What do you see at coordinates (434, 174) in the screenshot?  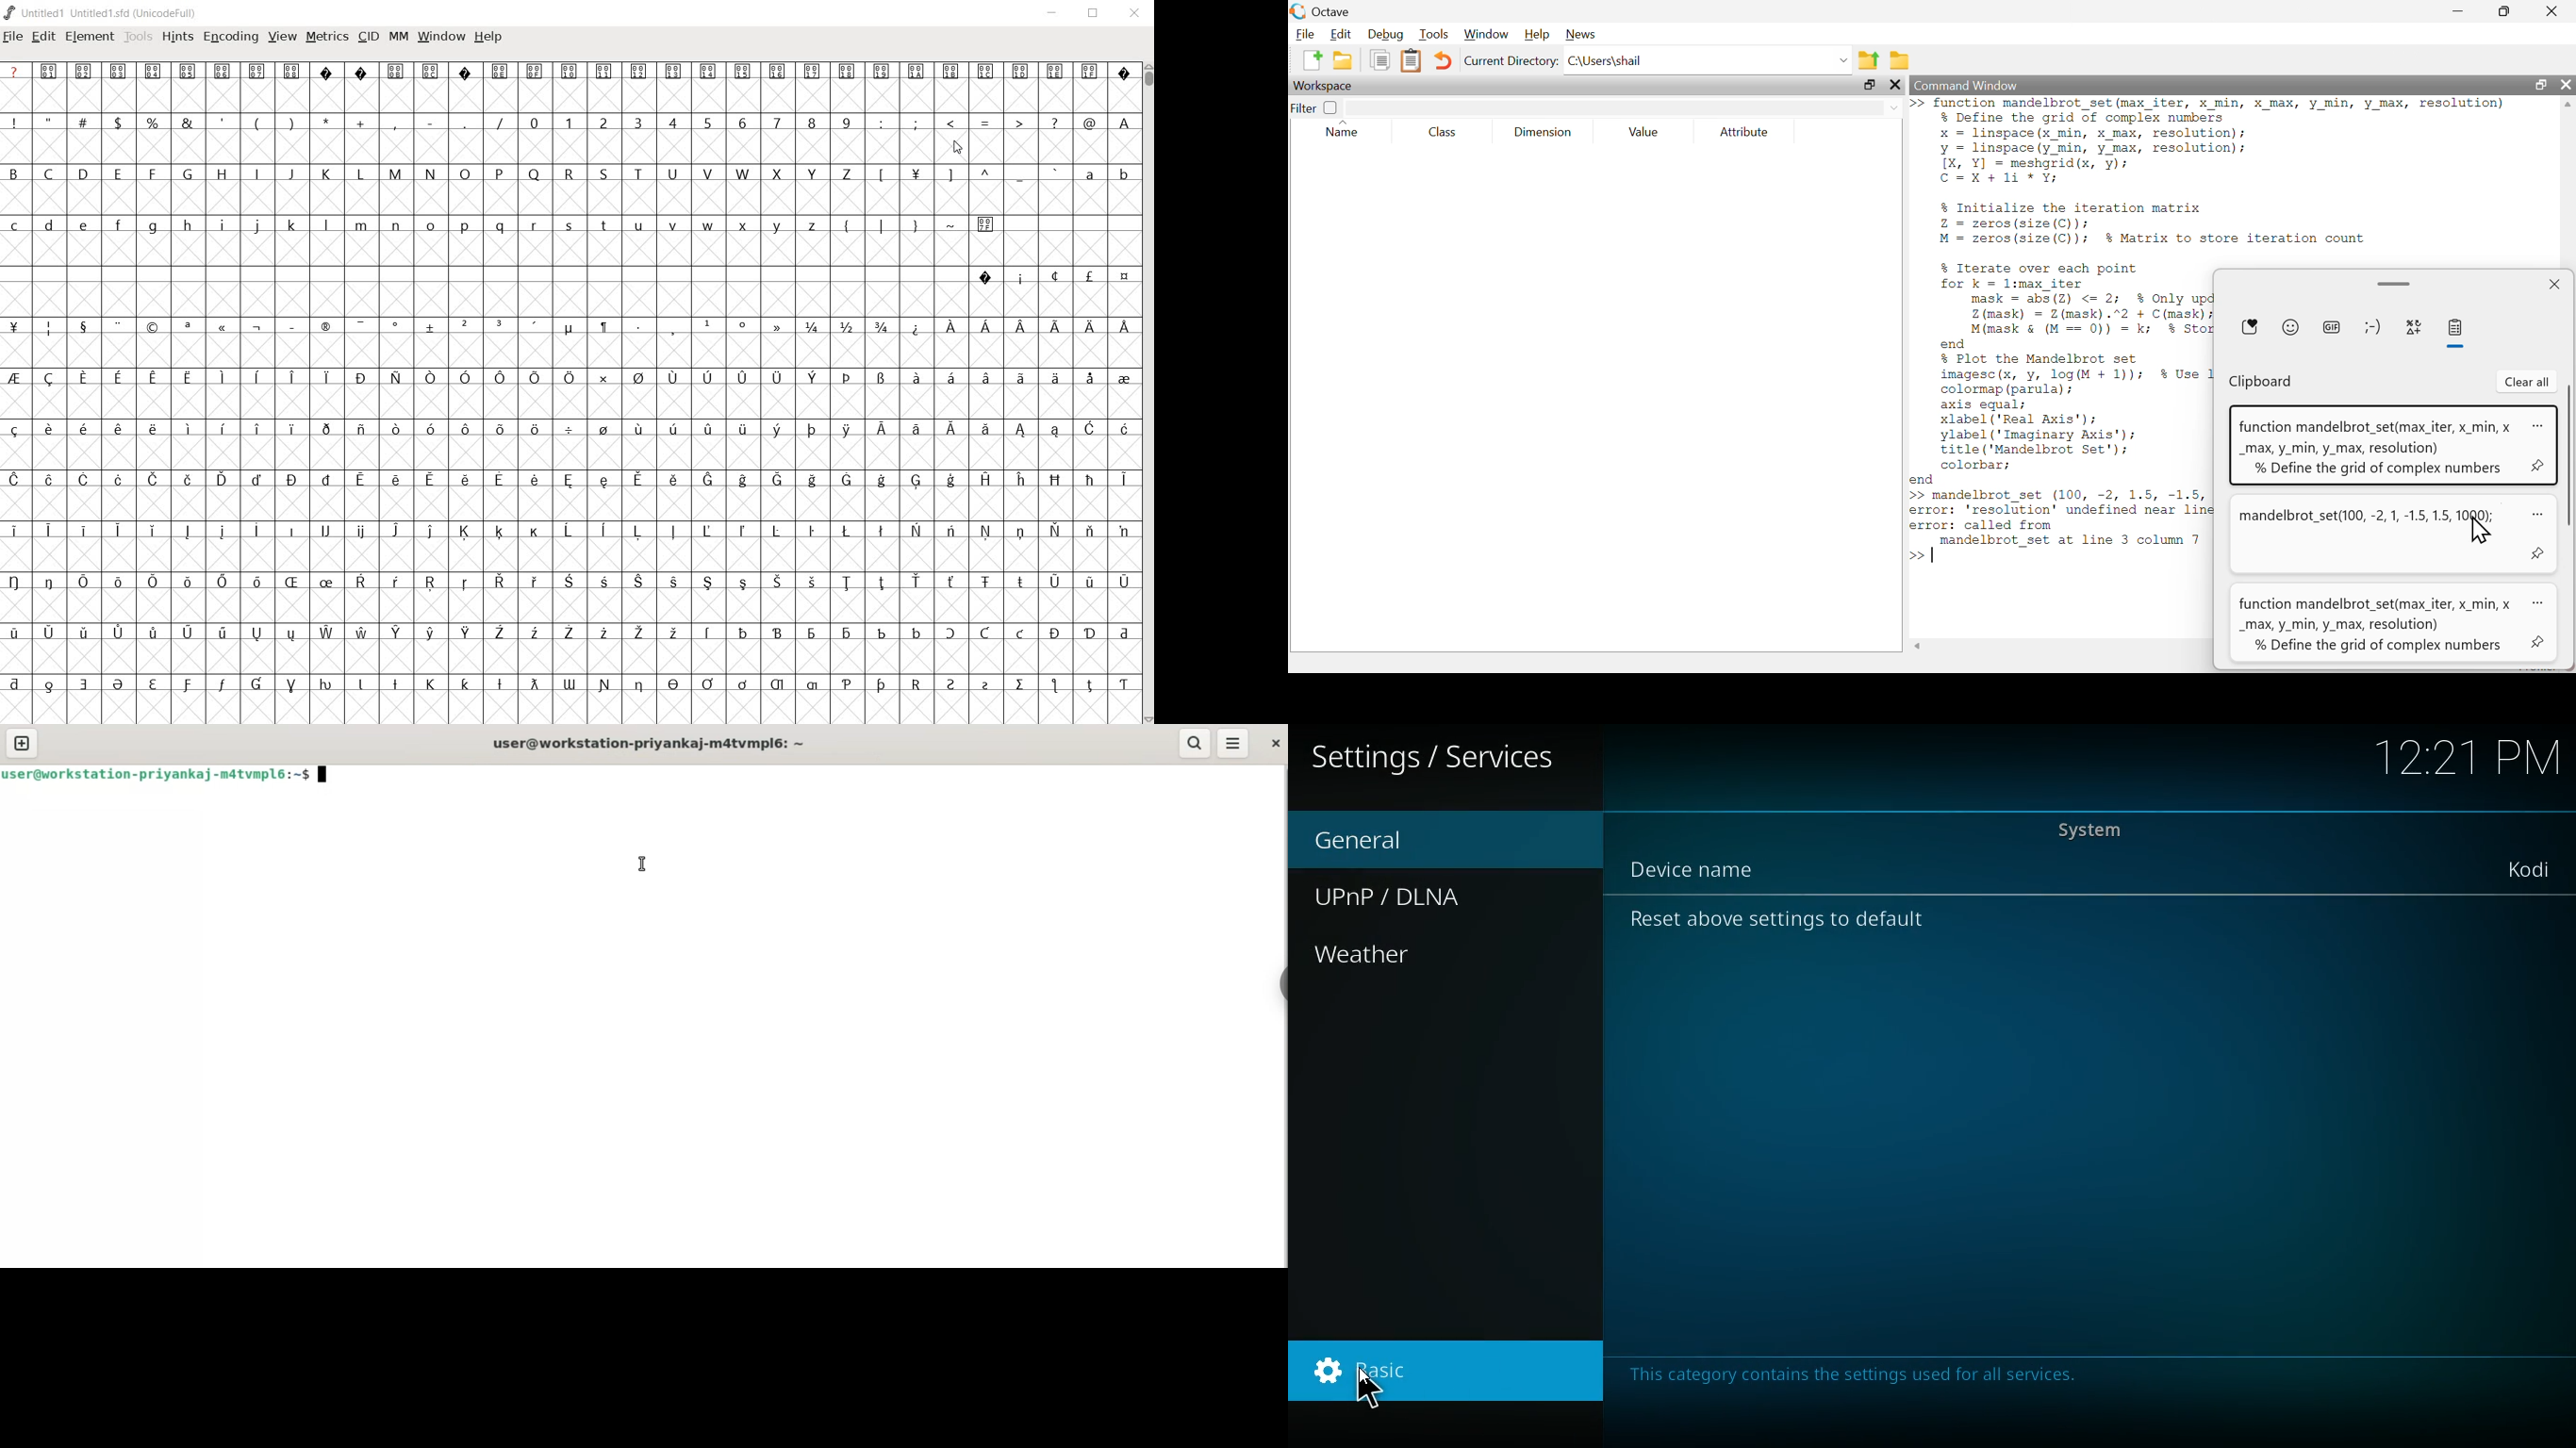 I see `Capilal letters B - Z` at bounding box center [434, 174].